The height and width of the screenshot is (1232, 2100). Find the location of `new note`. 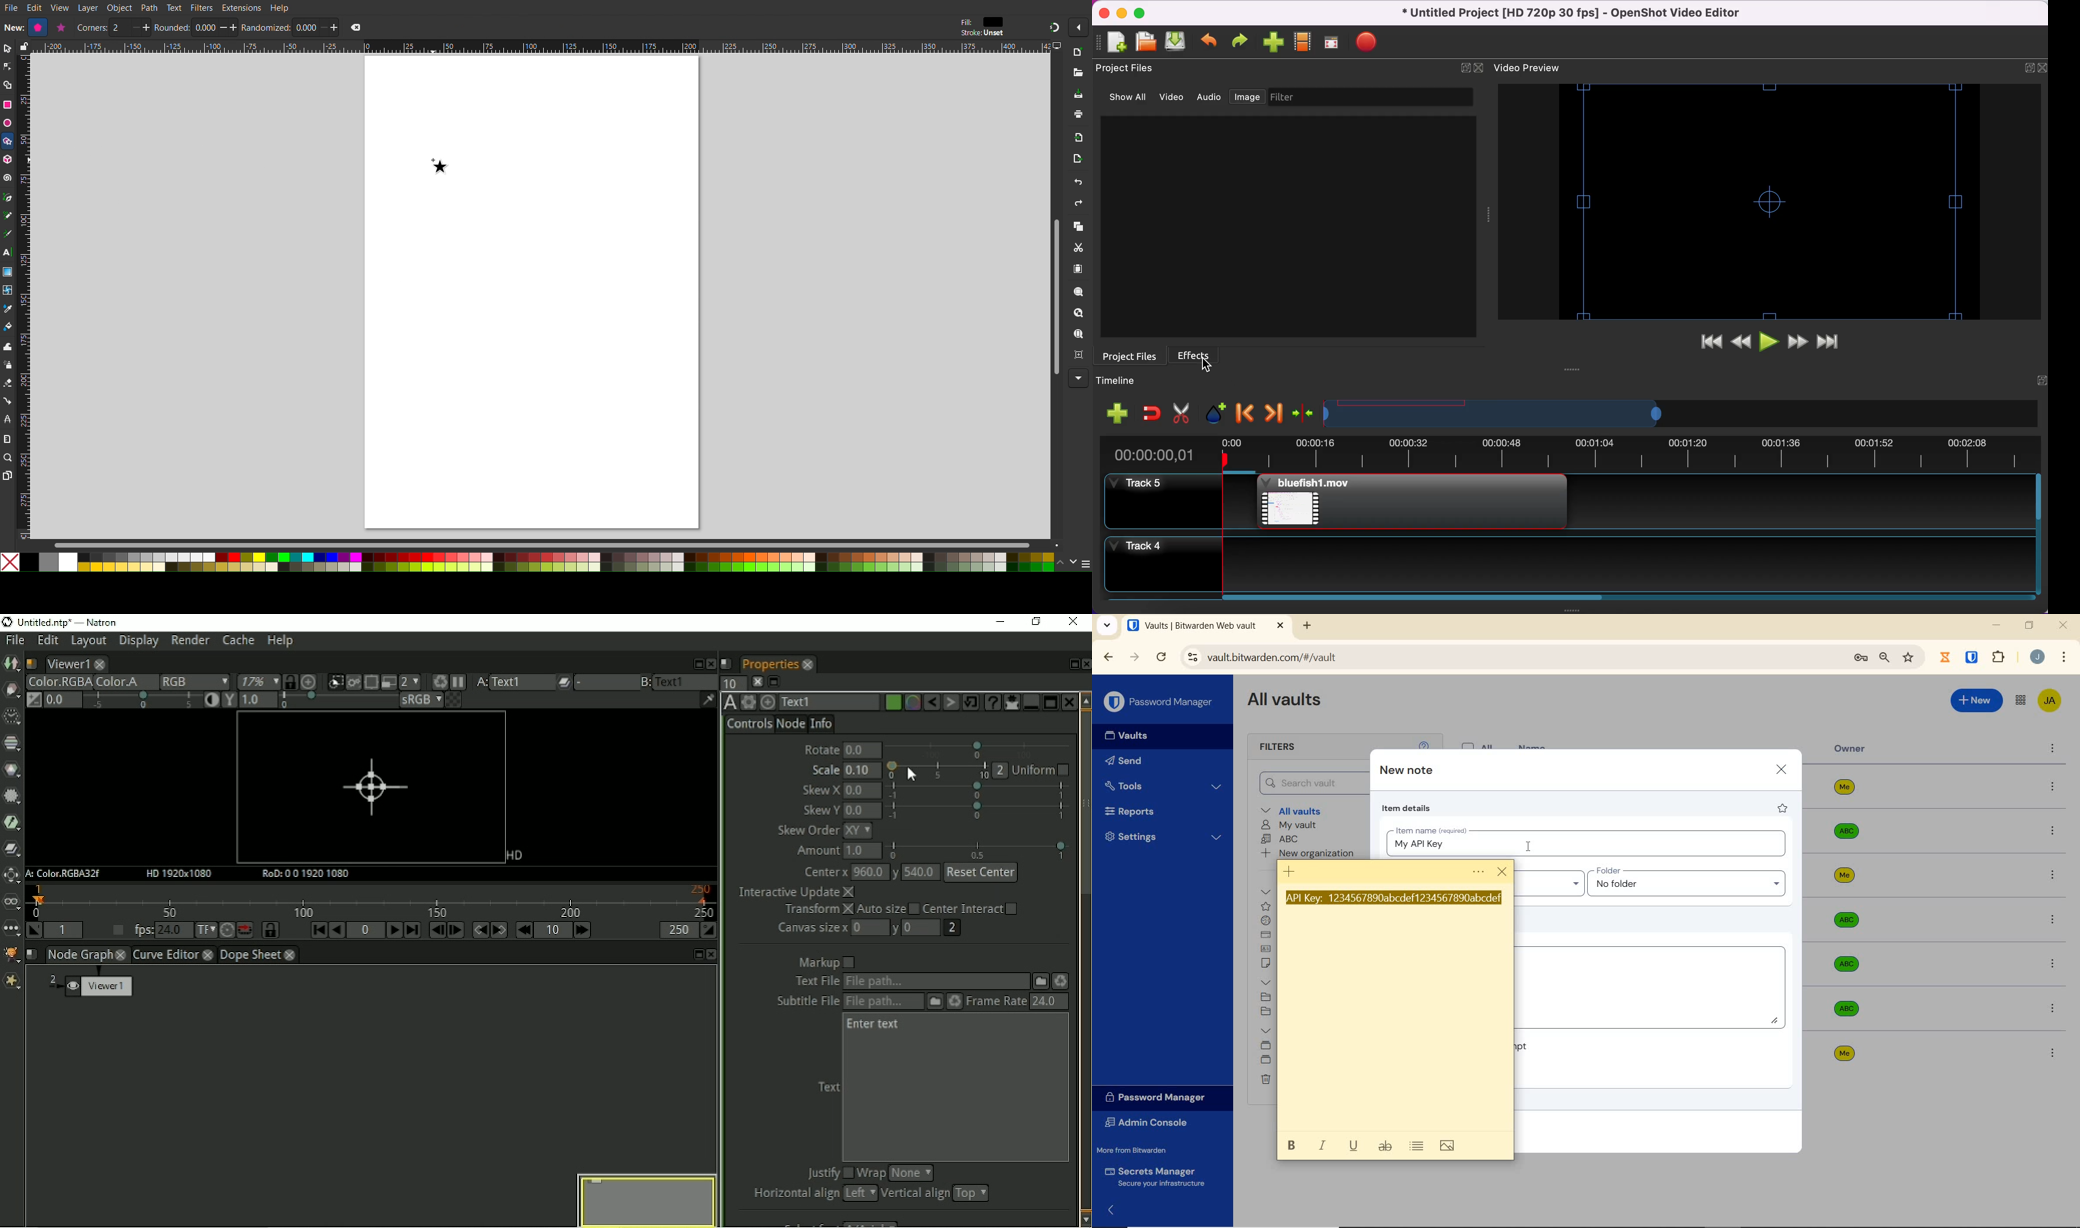

new note is located at coordinates (1406, 771).